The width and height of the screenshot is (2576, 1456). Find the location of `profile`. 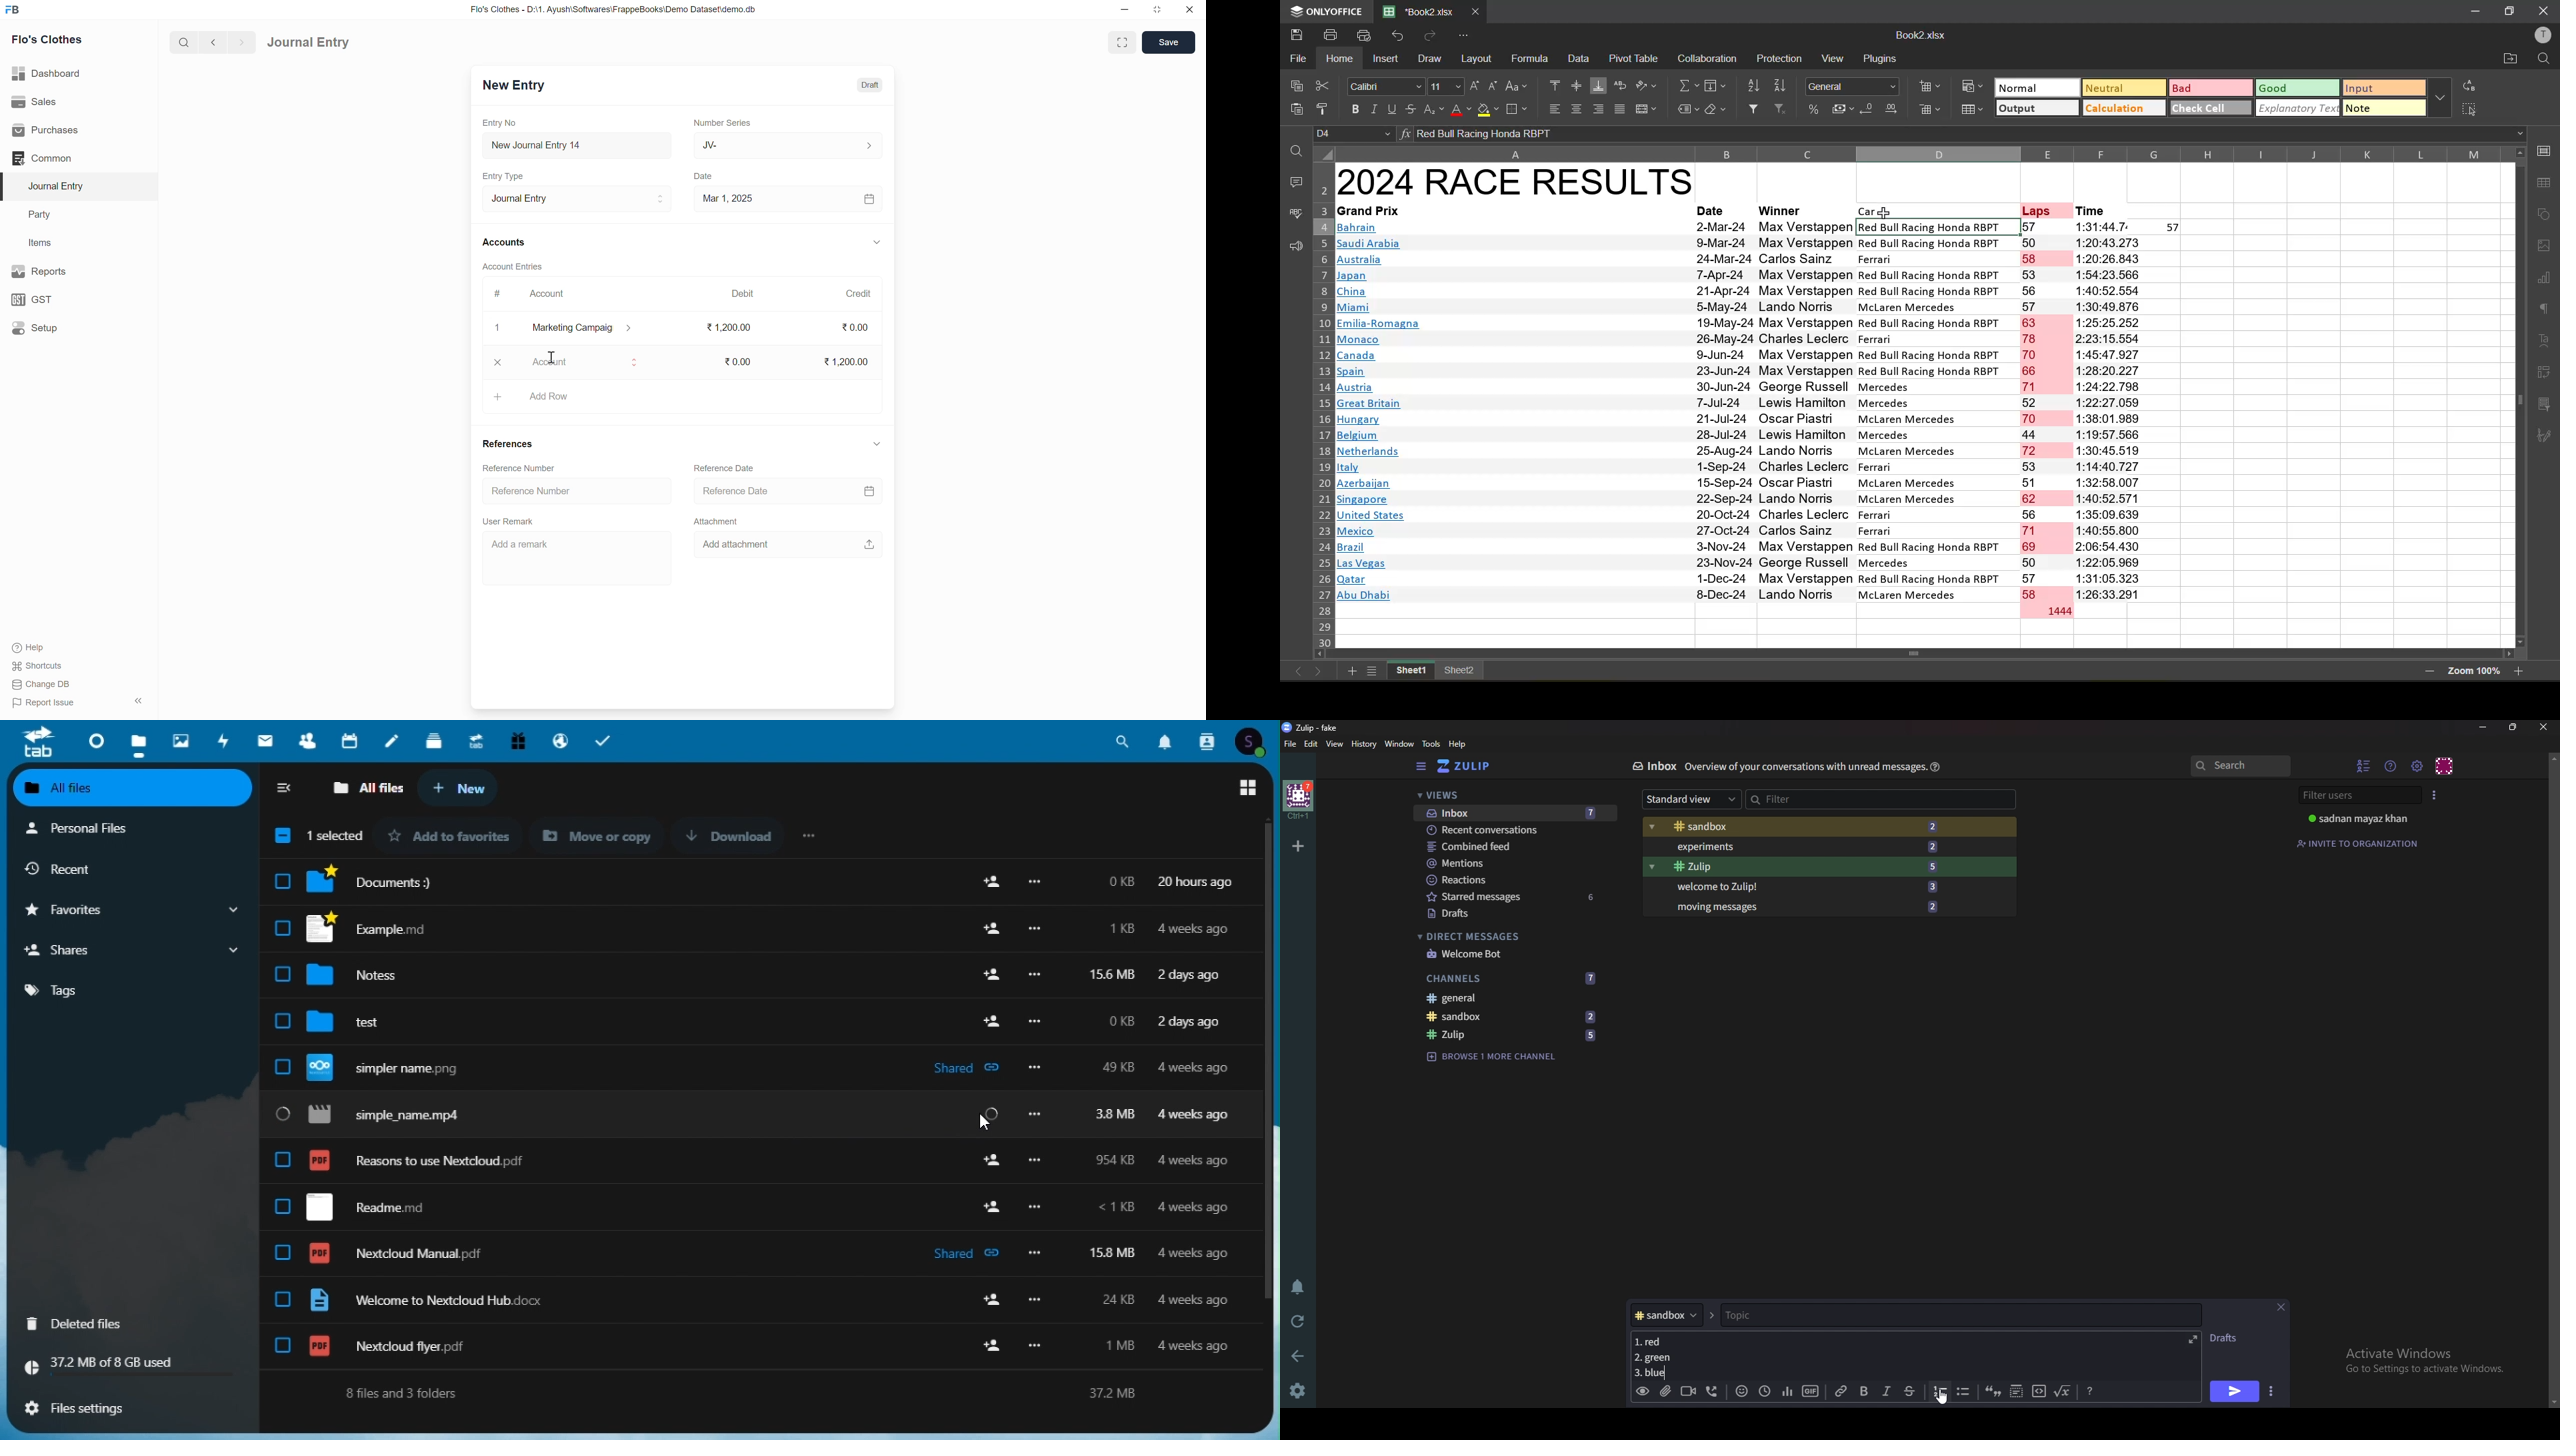

profile is located at coordinates (2543, 35).